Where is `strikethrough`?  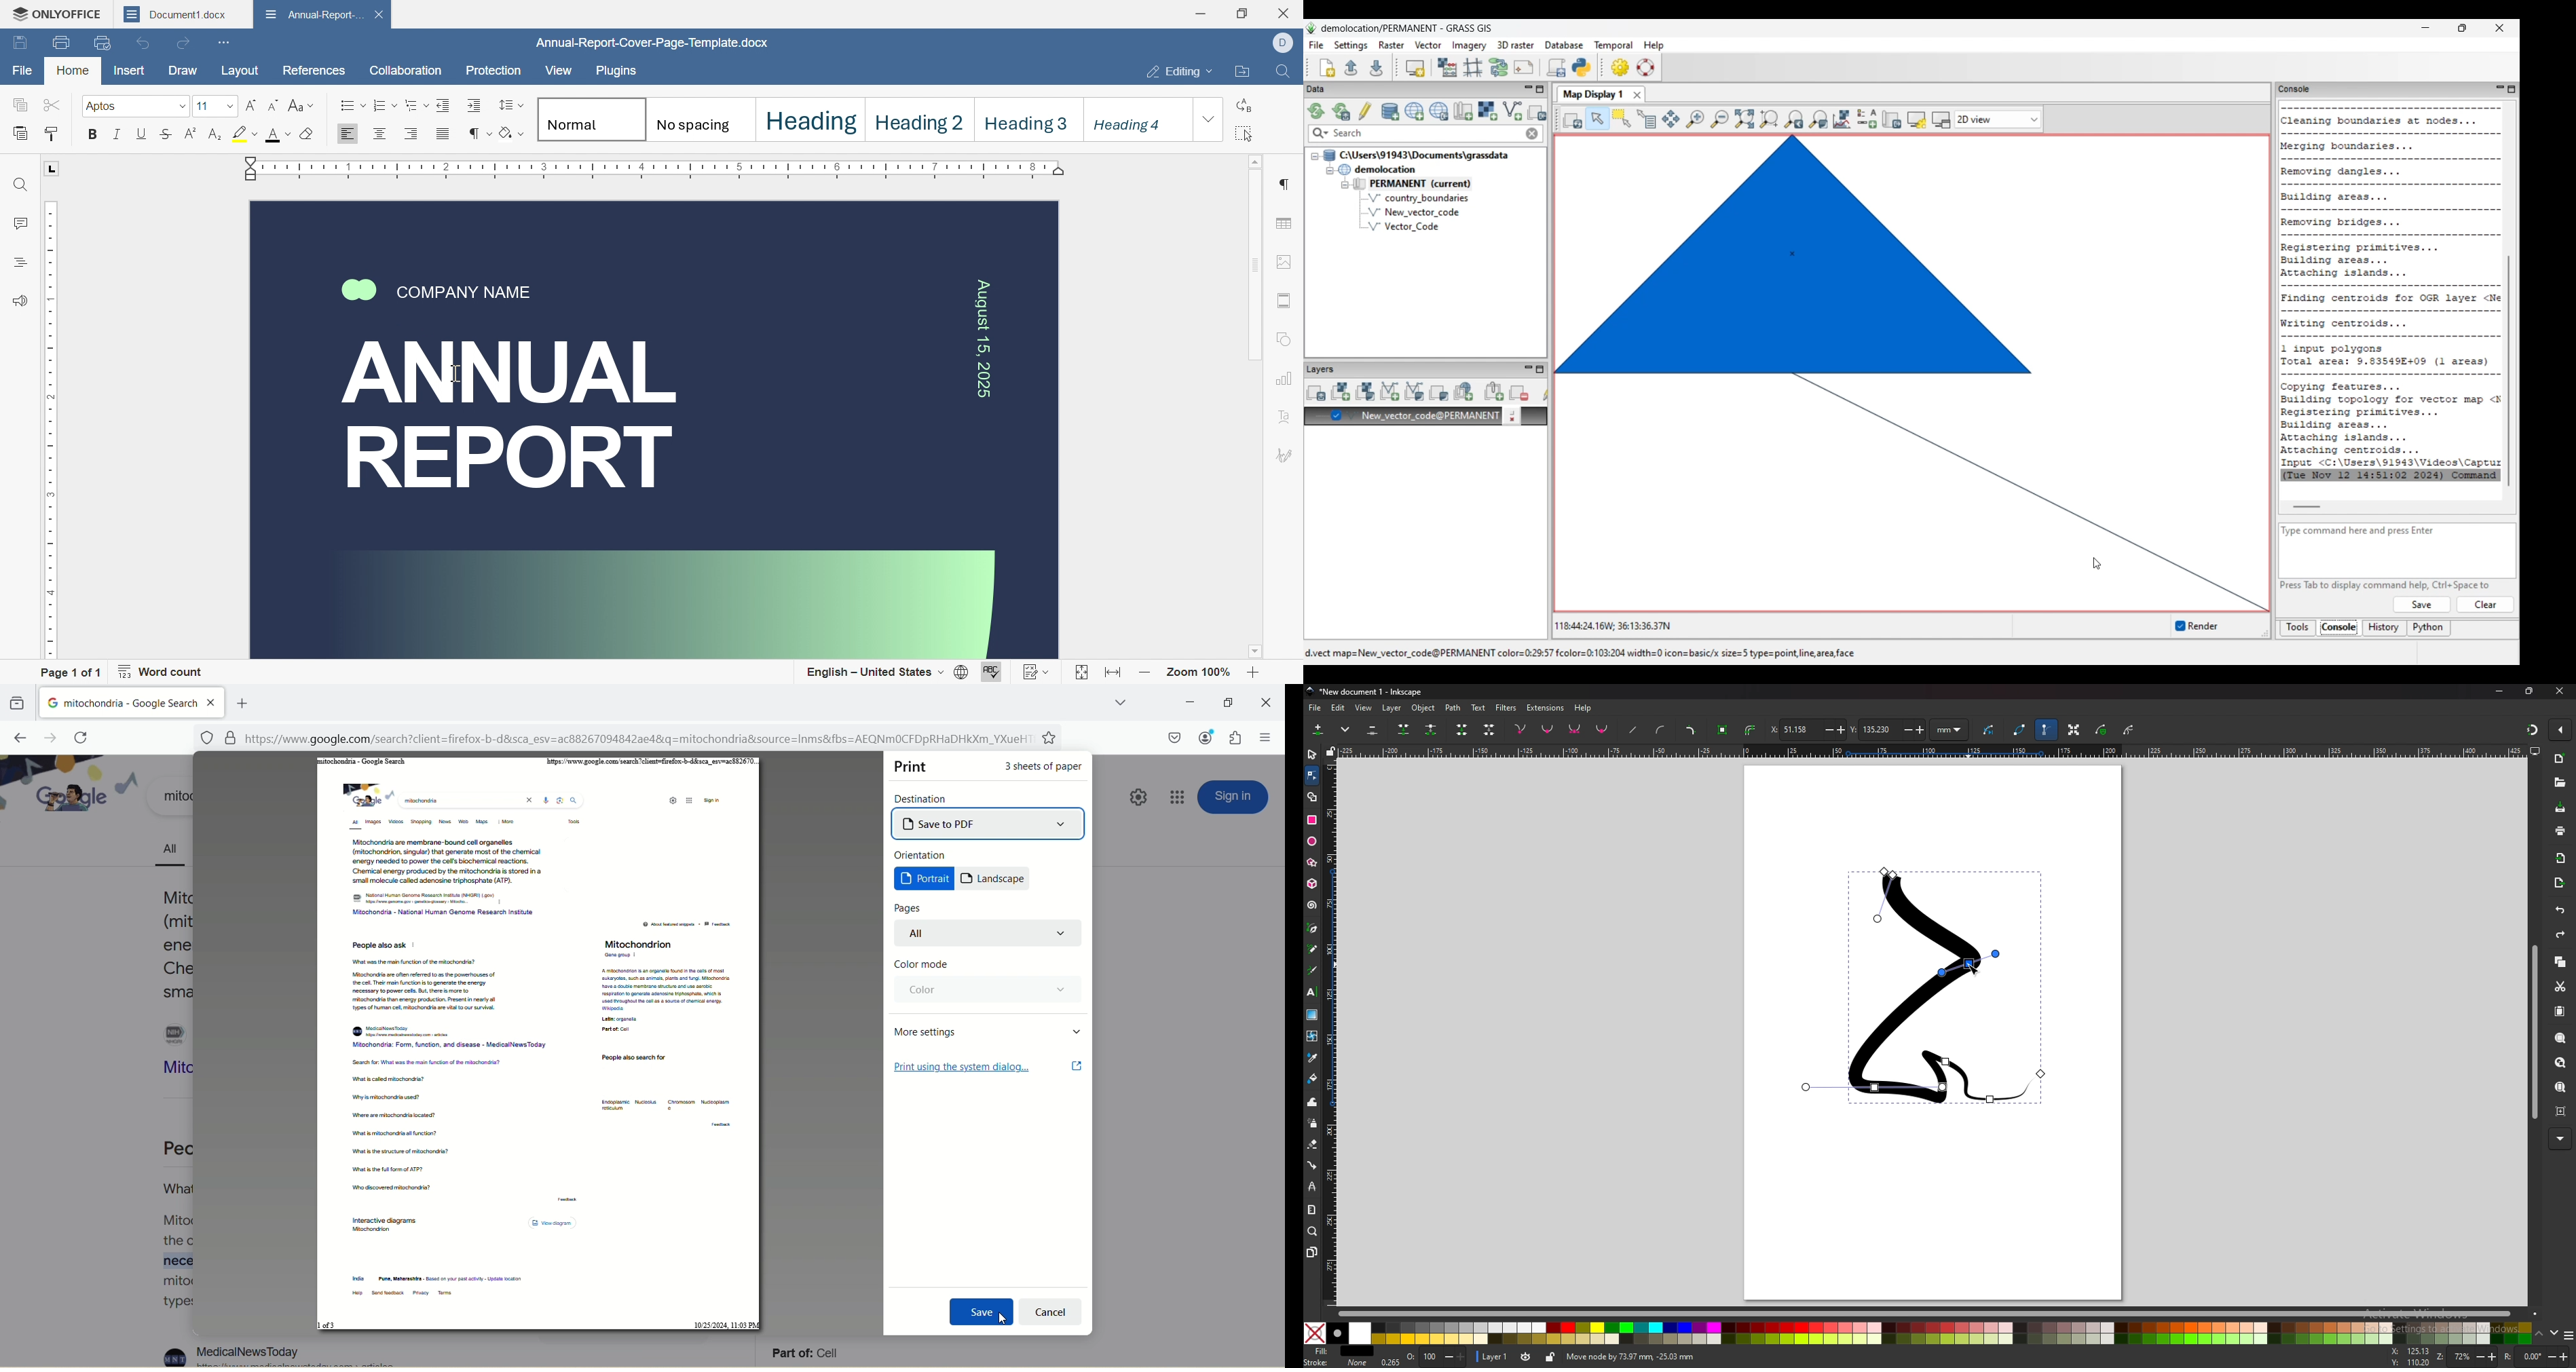 strikethrough is located at coordinates (166, 135).